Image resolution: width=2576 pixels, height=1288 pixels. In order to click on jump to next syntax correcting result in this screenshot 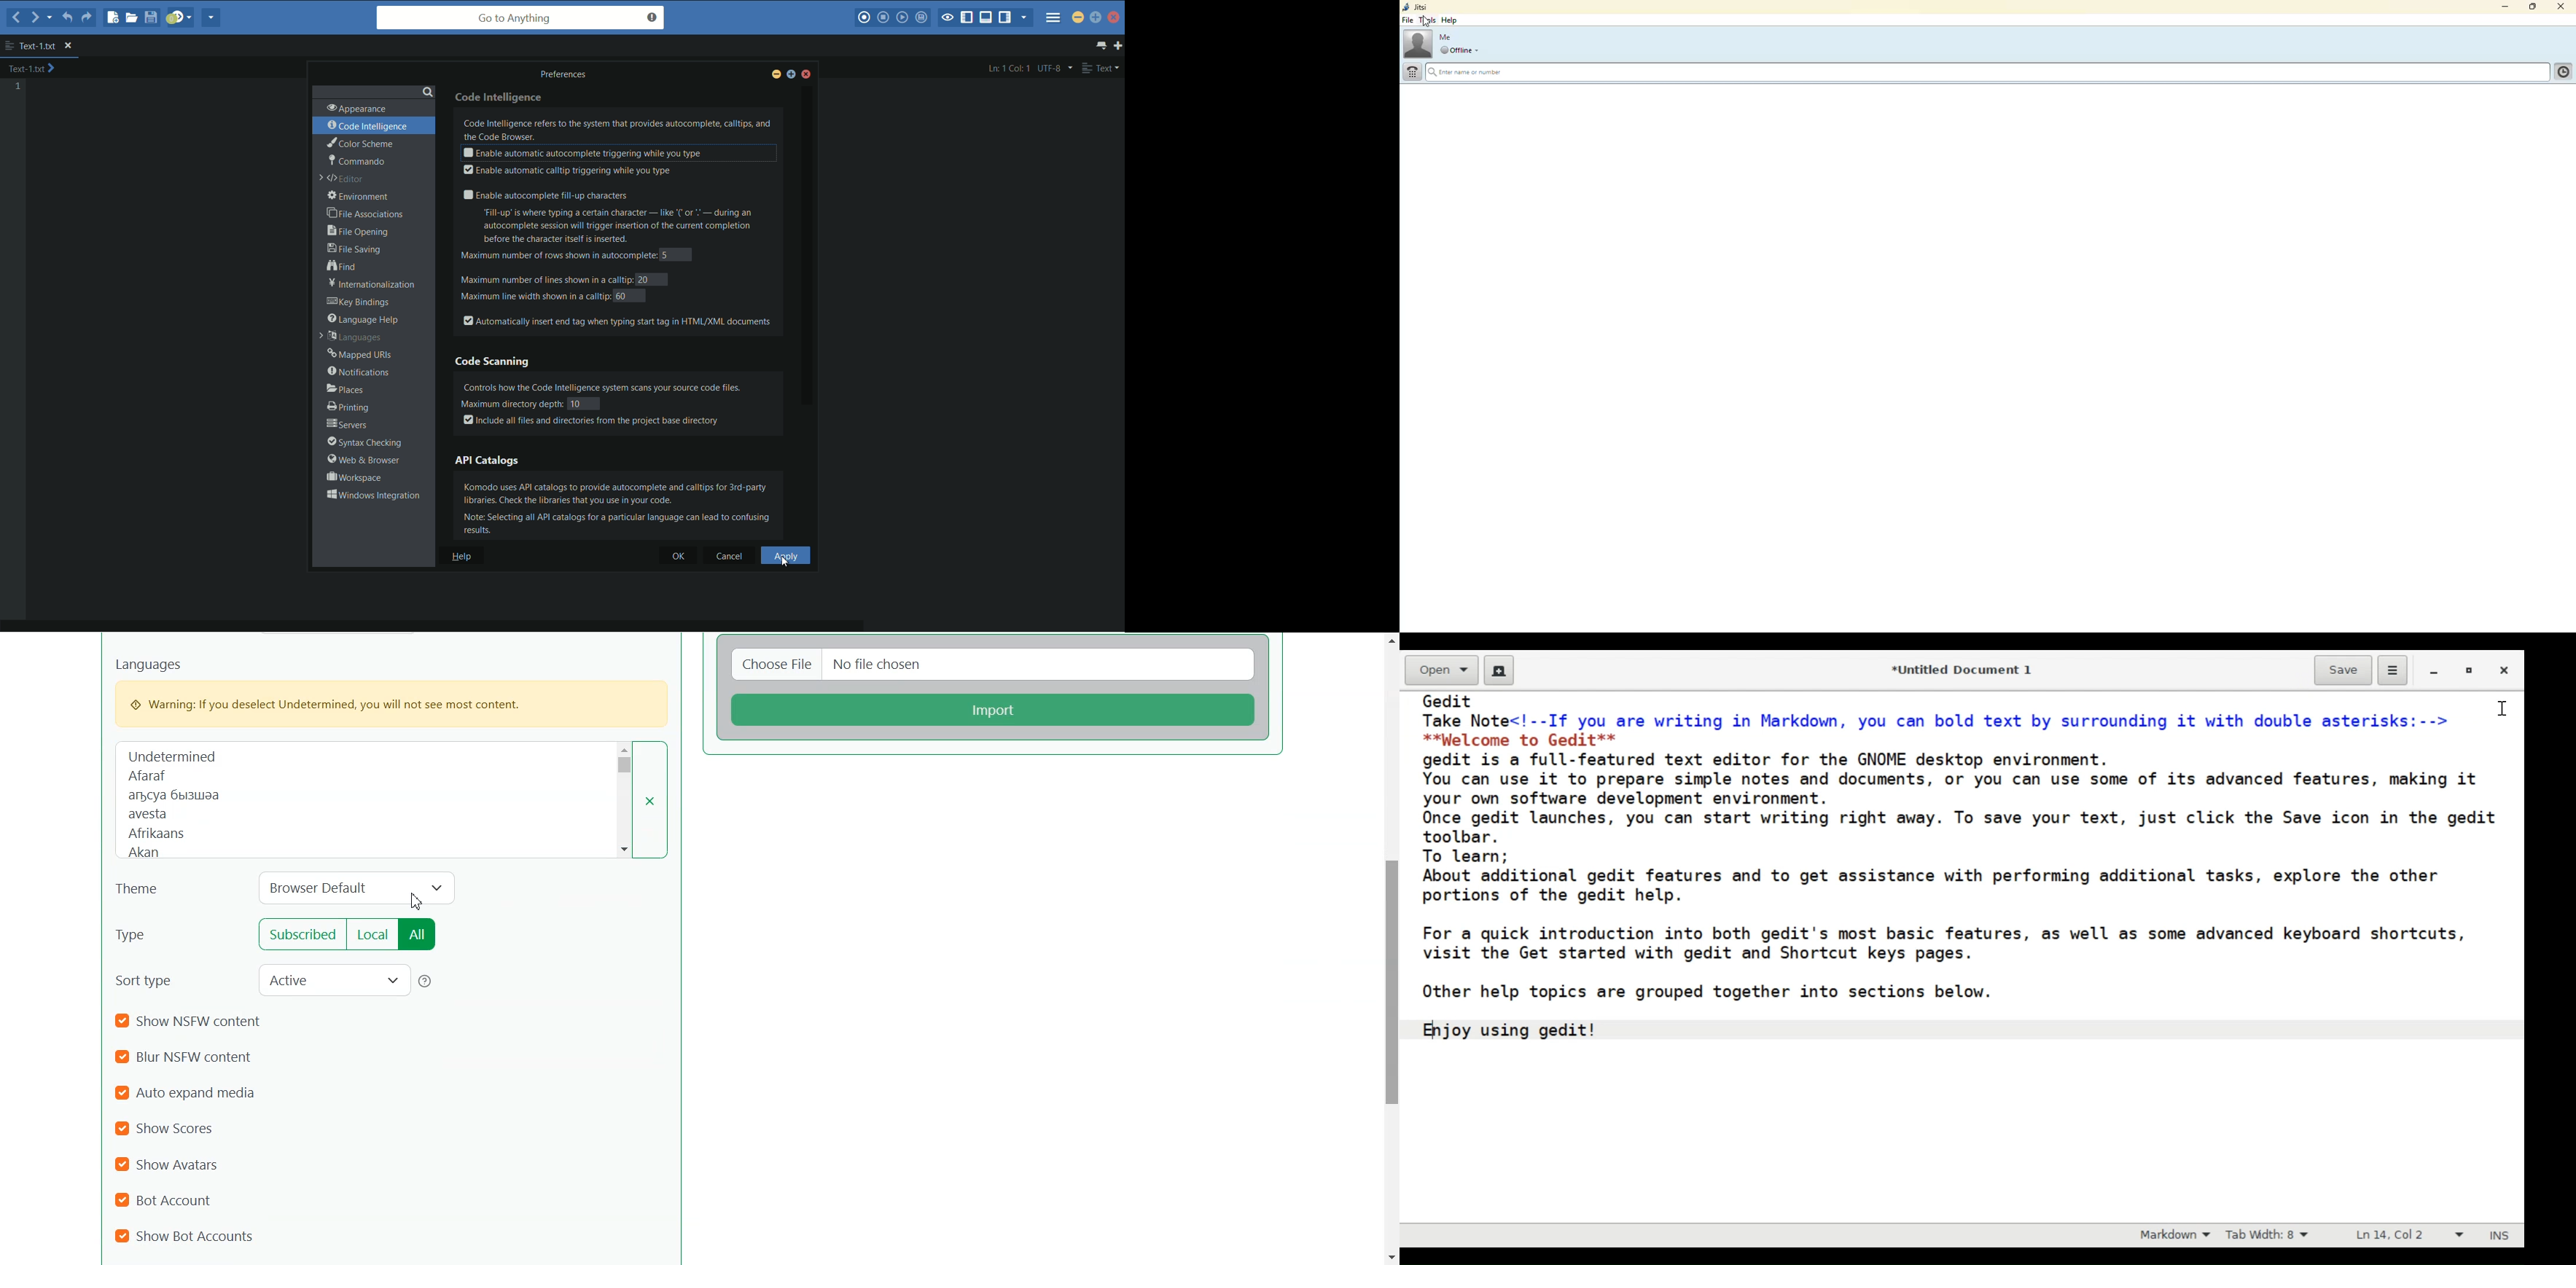, I will do `click(180, 18)`.